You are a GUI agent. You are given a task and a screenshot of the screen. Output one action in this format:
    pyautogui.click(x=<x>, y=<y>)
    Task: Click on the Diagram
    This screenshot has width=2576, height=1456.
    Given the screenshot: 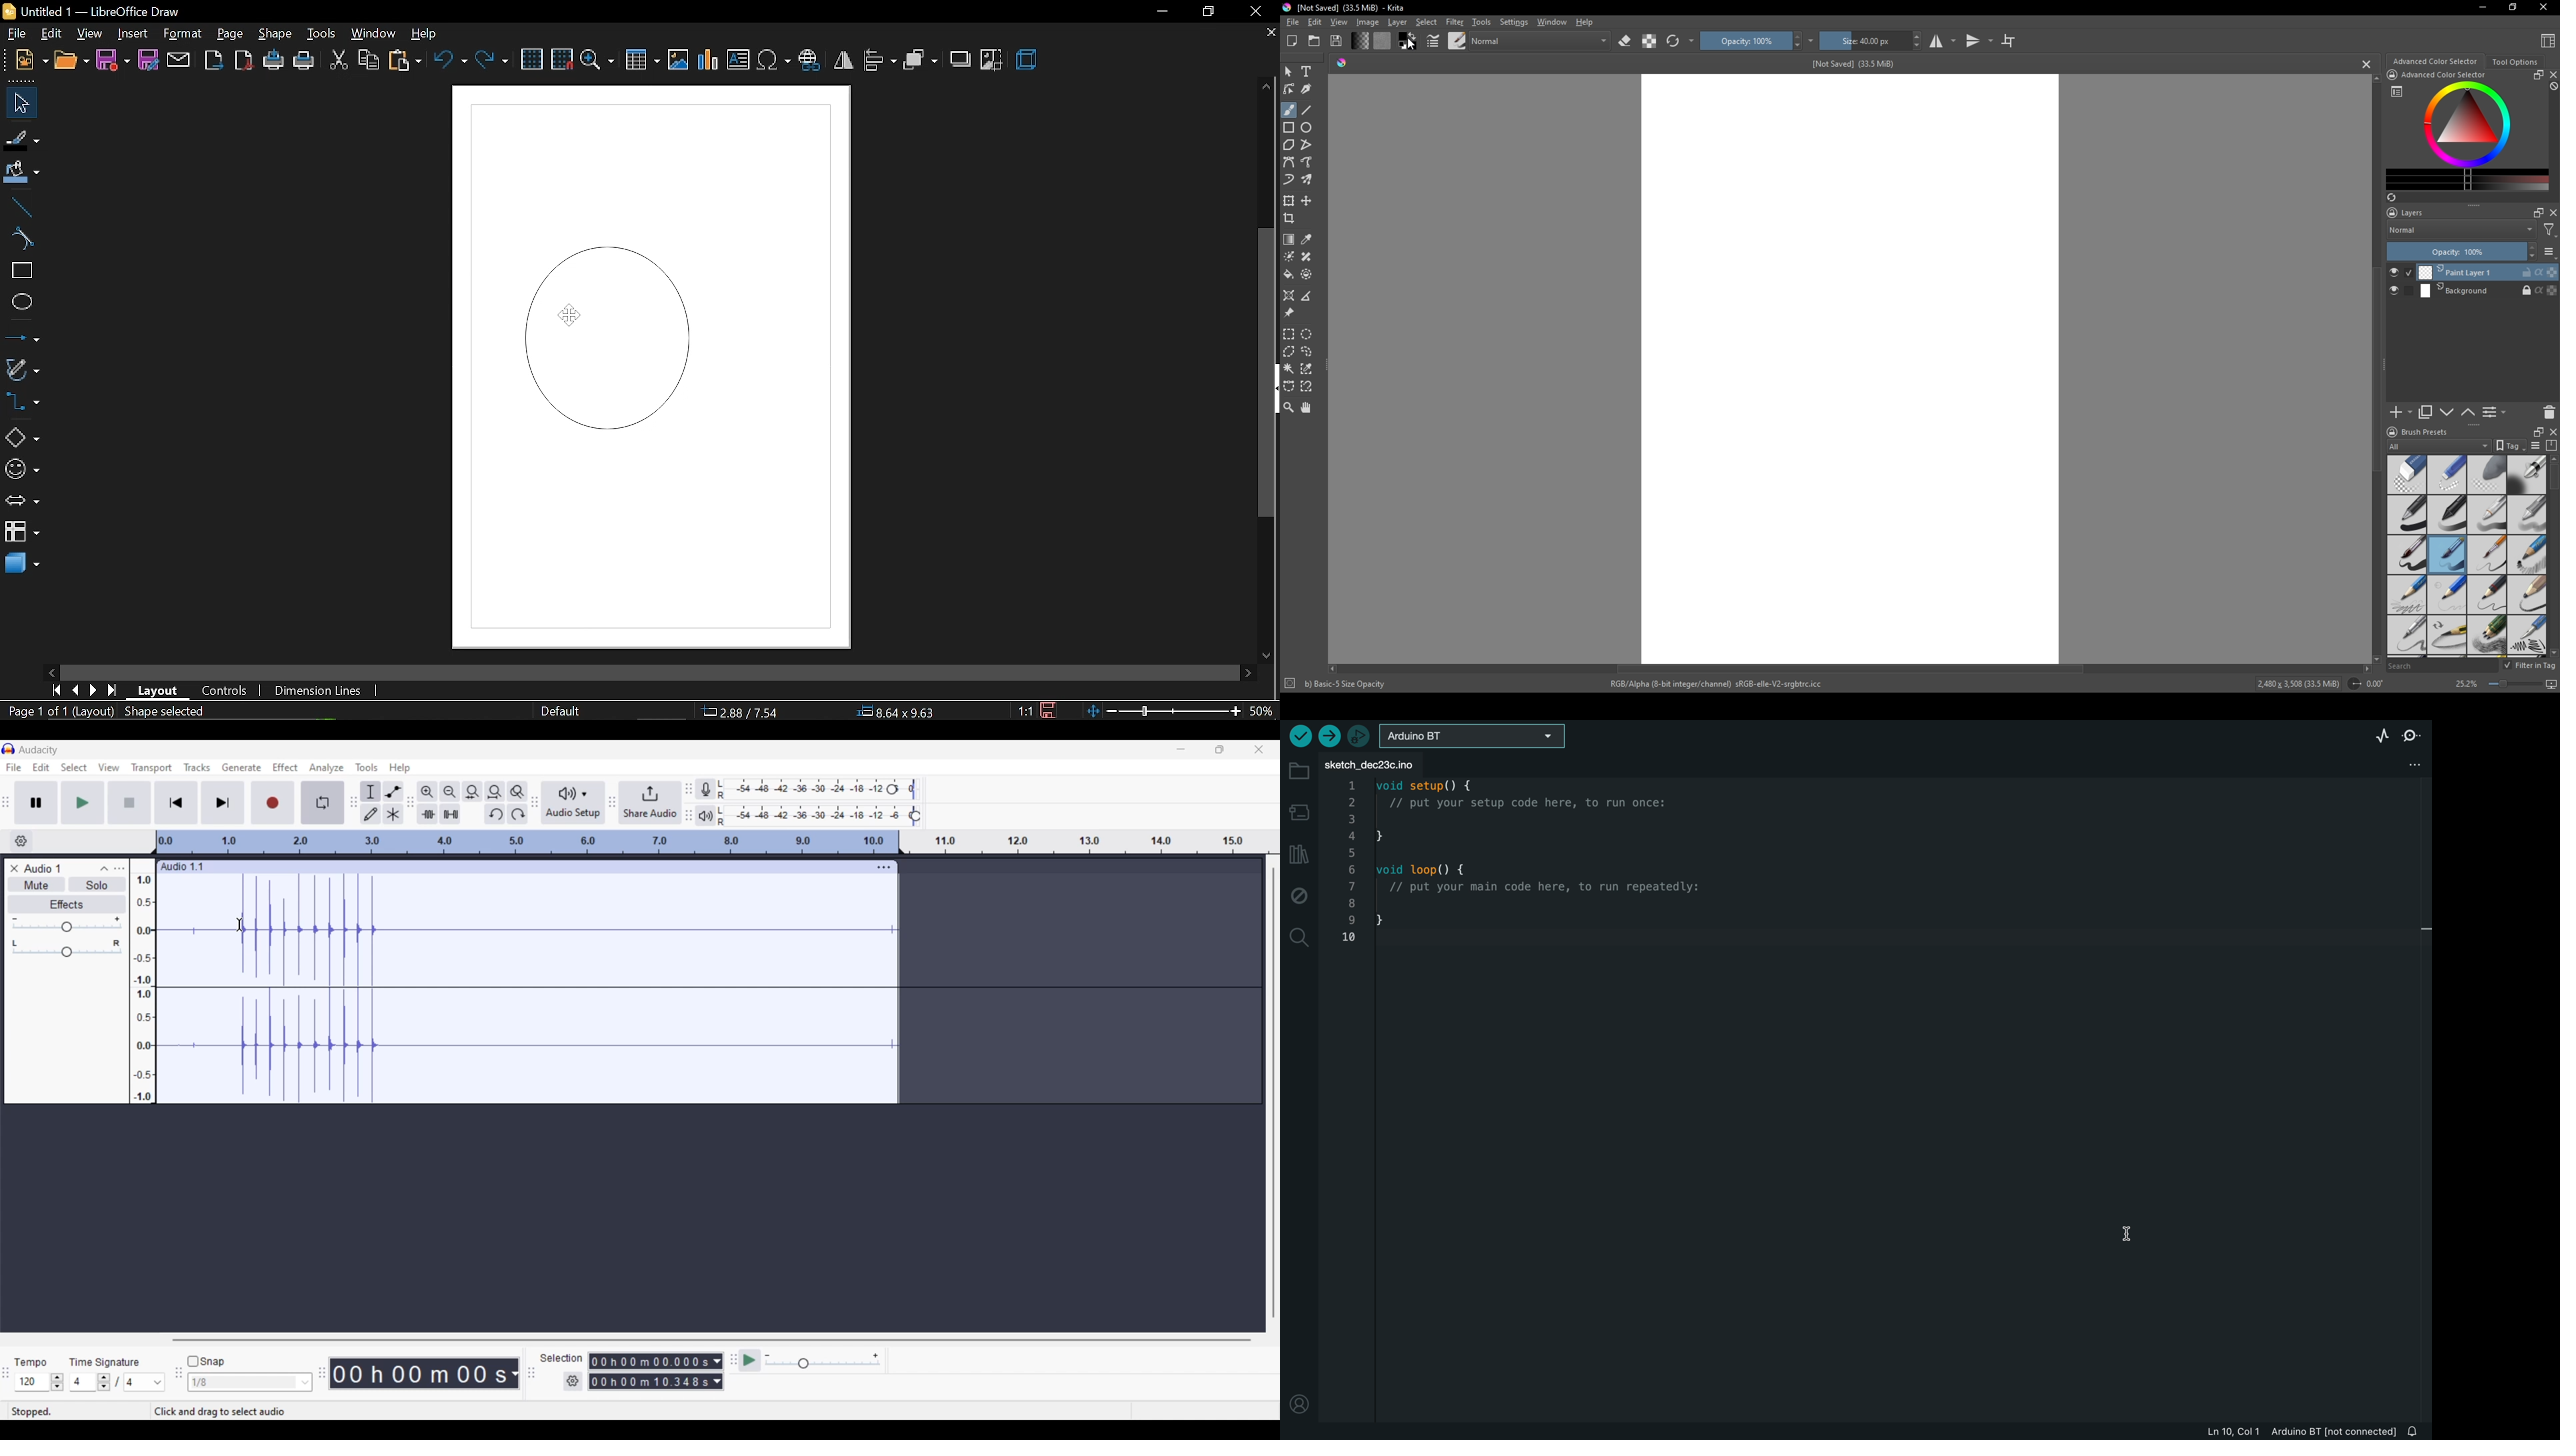 What is the action you would take?
    pyautogui.click(x=615, y=333)
    